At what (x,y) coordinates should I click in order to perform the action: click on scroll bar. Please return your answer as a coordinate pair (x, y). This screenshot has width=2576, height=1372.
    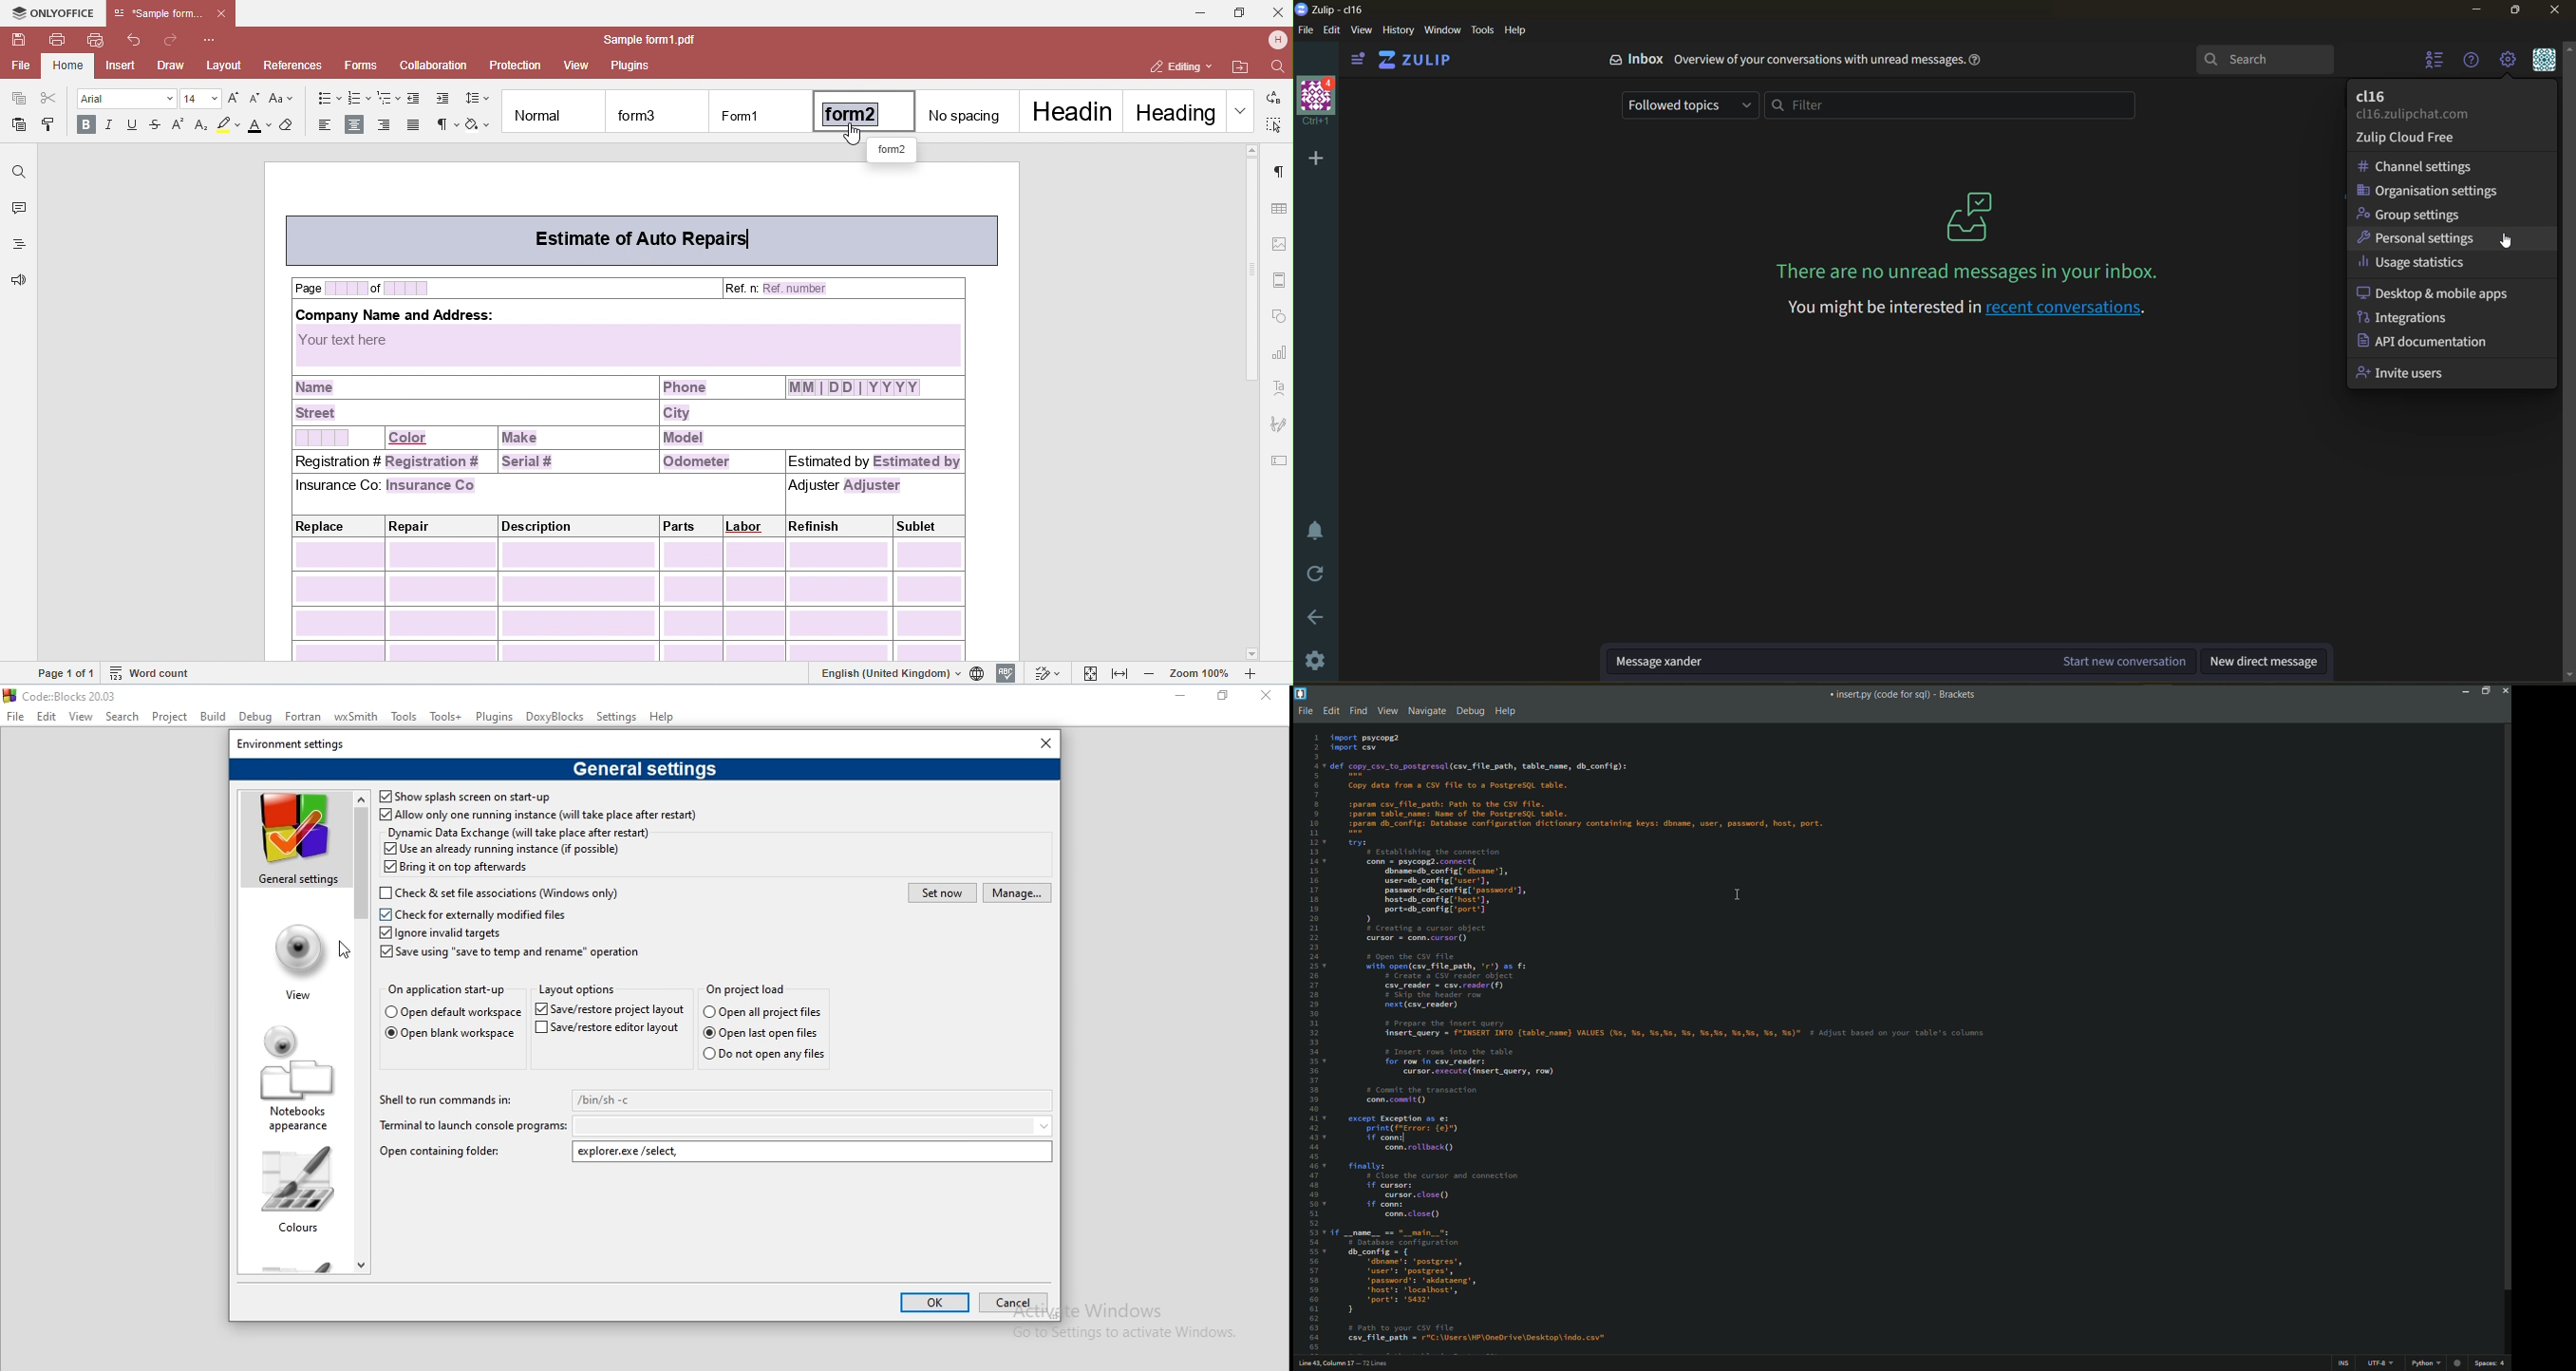
    Looking at the image, I should click on (362, 1029).